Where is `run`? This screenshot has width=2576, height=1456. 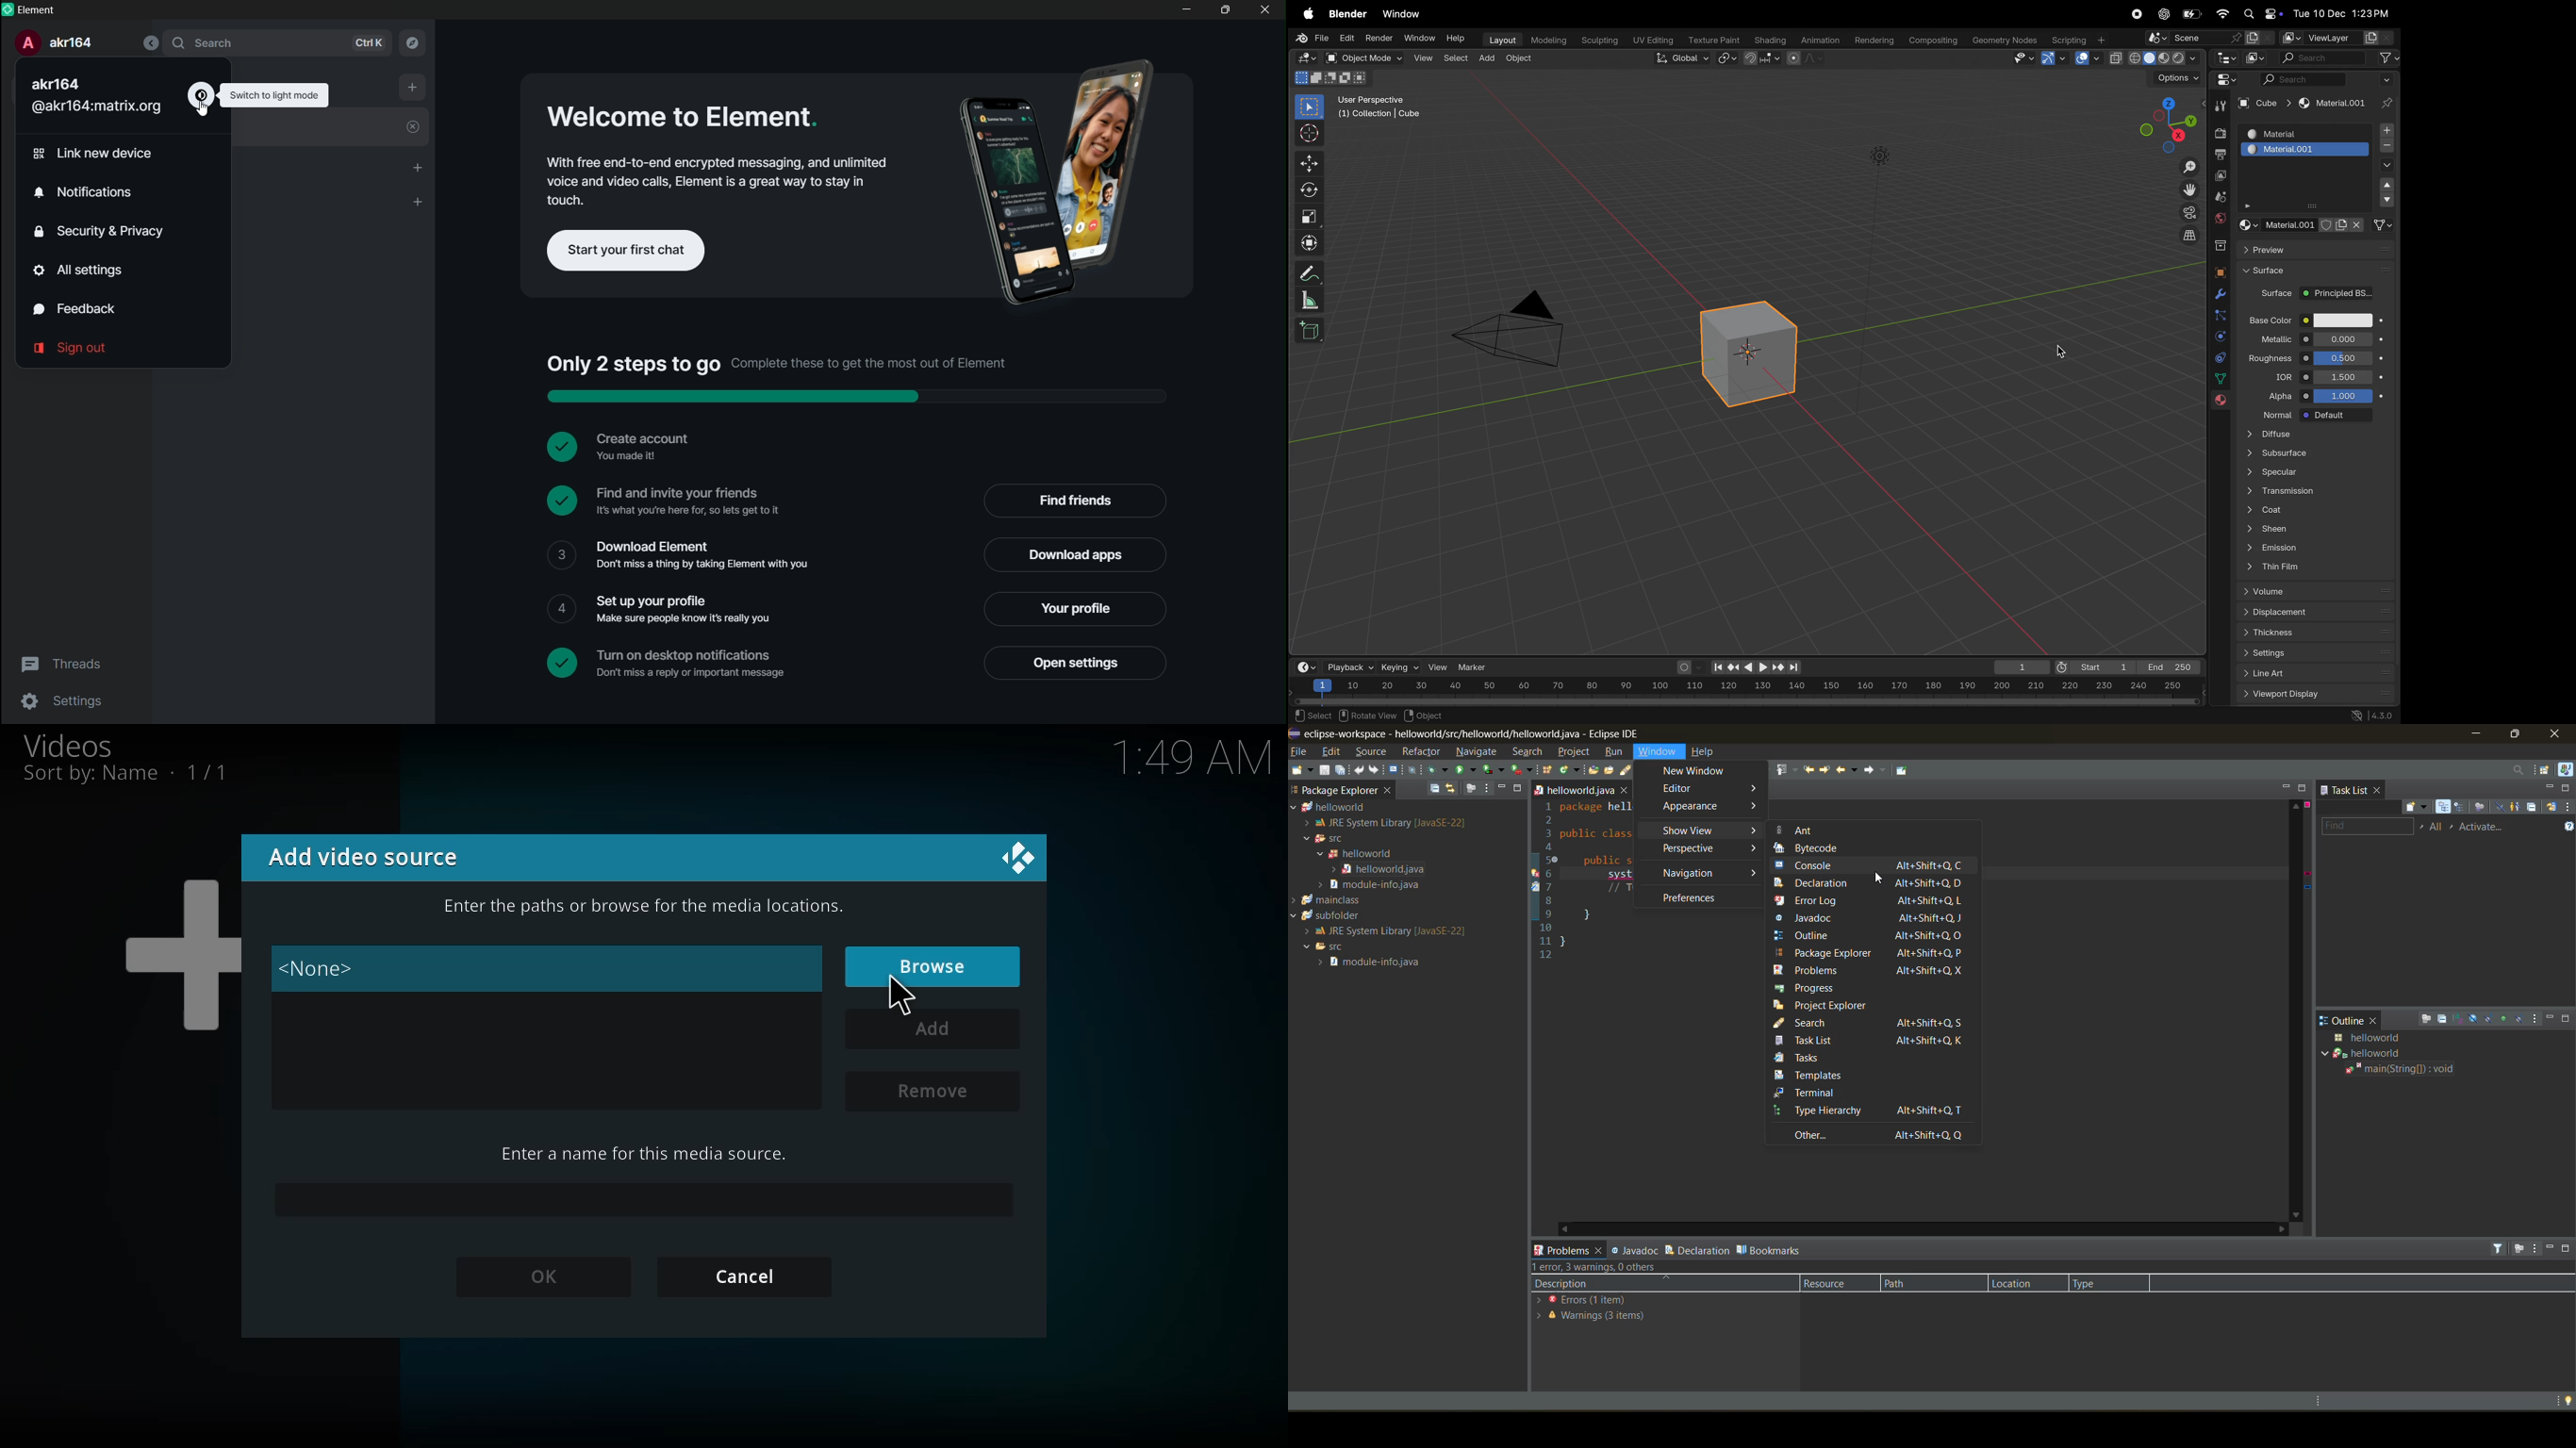 run is located at coordinates (1615, 752).